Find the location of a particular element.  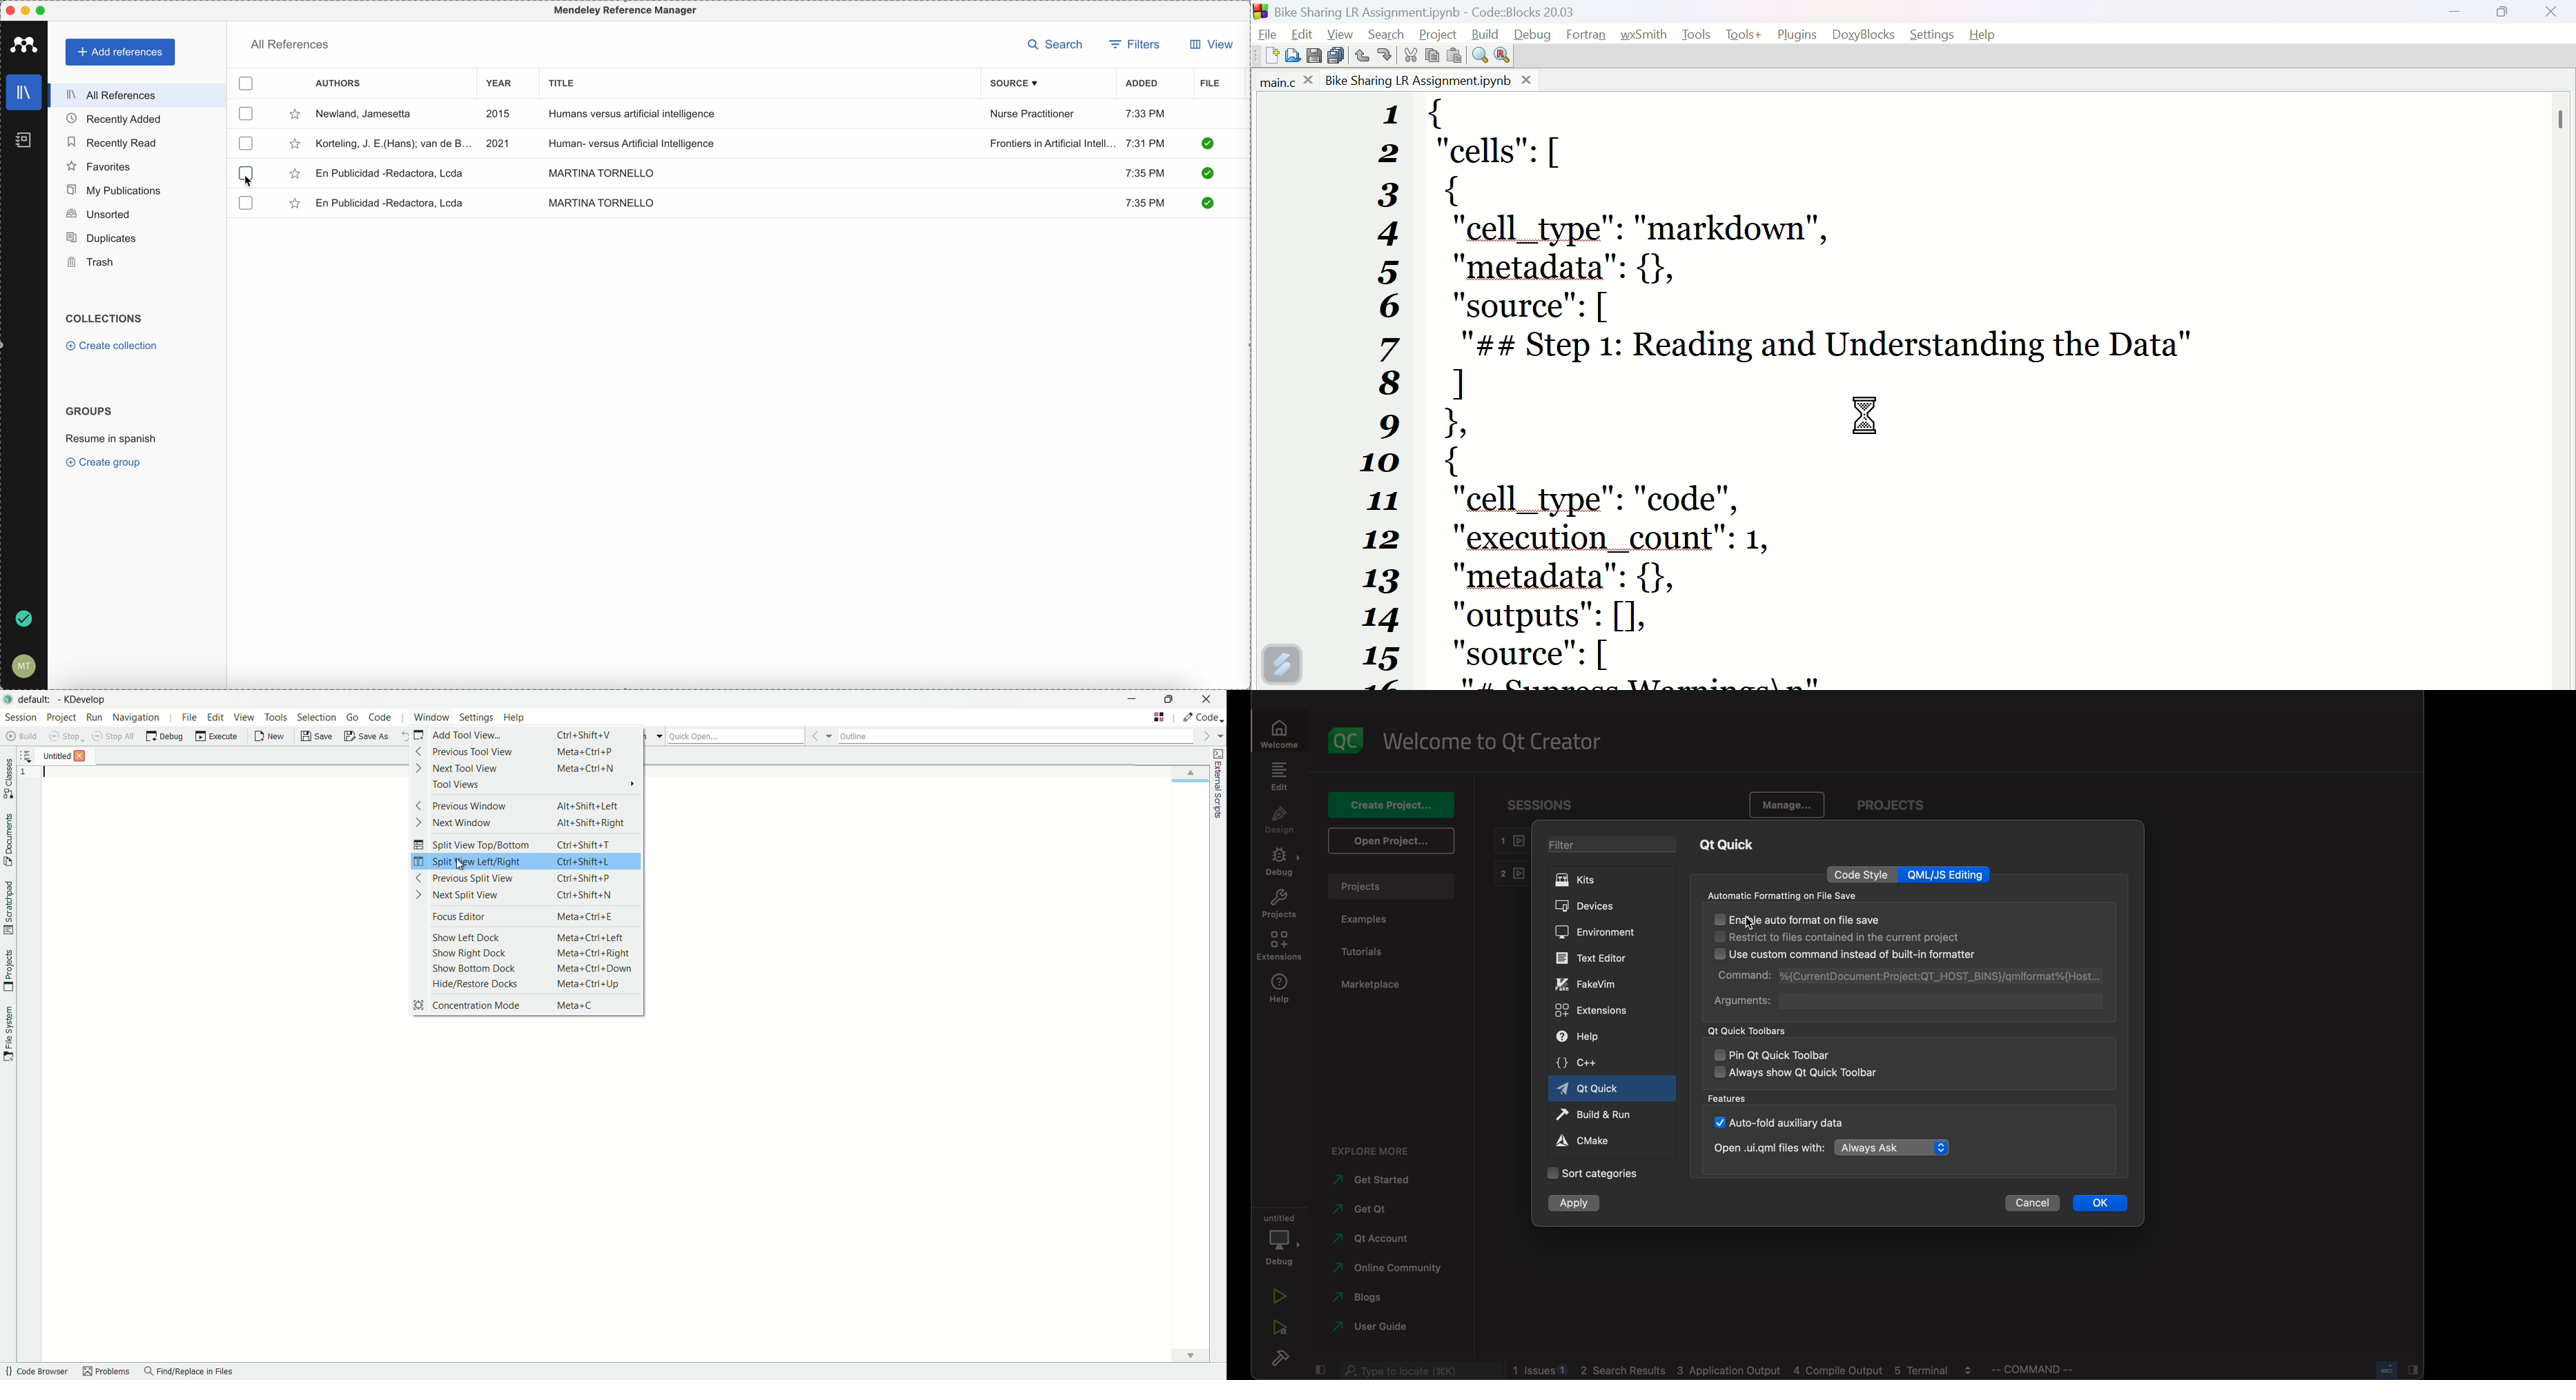

cursor is located at coordinates (461, 865).